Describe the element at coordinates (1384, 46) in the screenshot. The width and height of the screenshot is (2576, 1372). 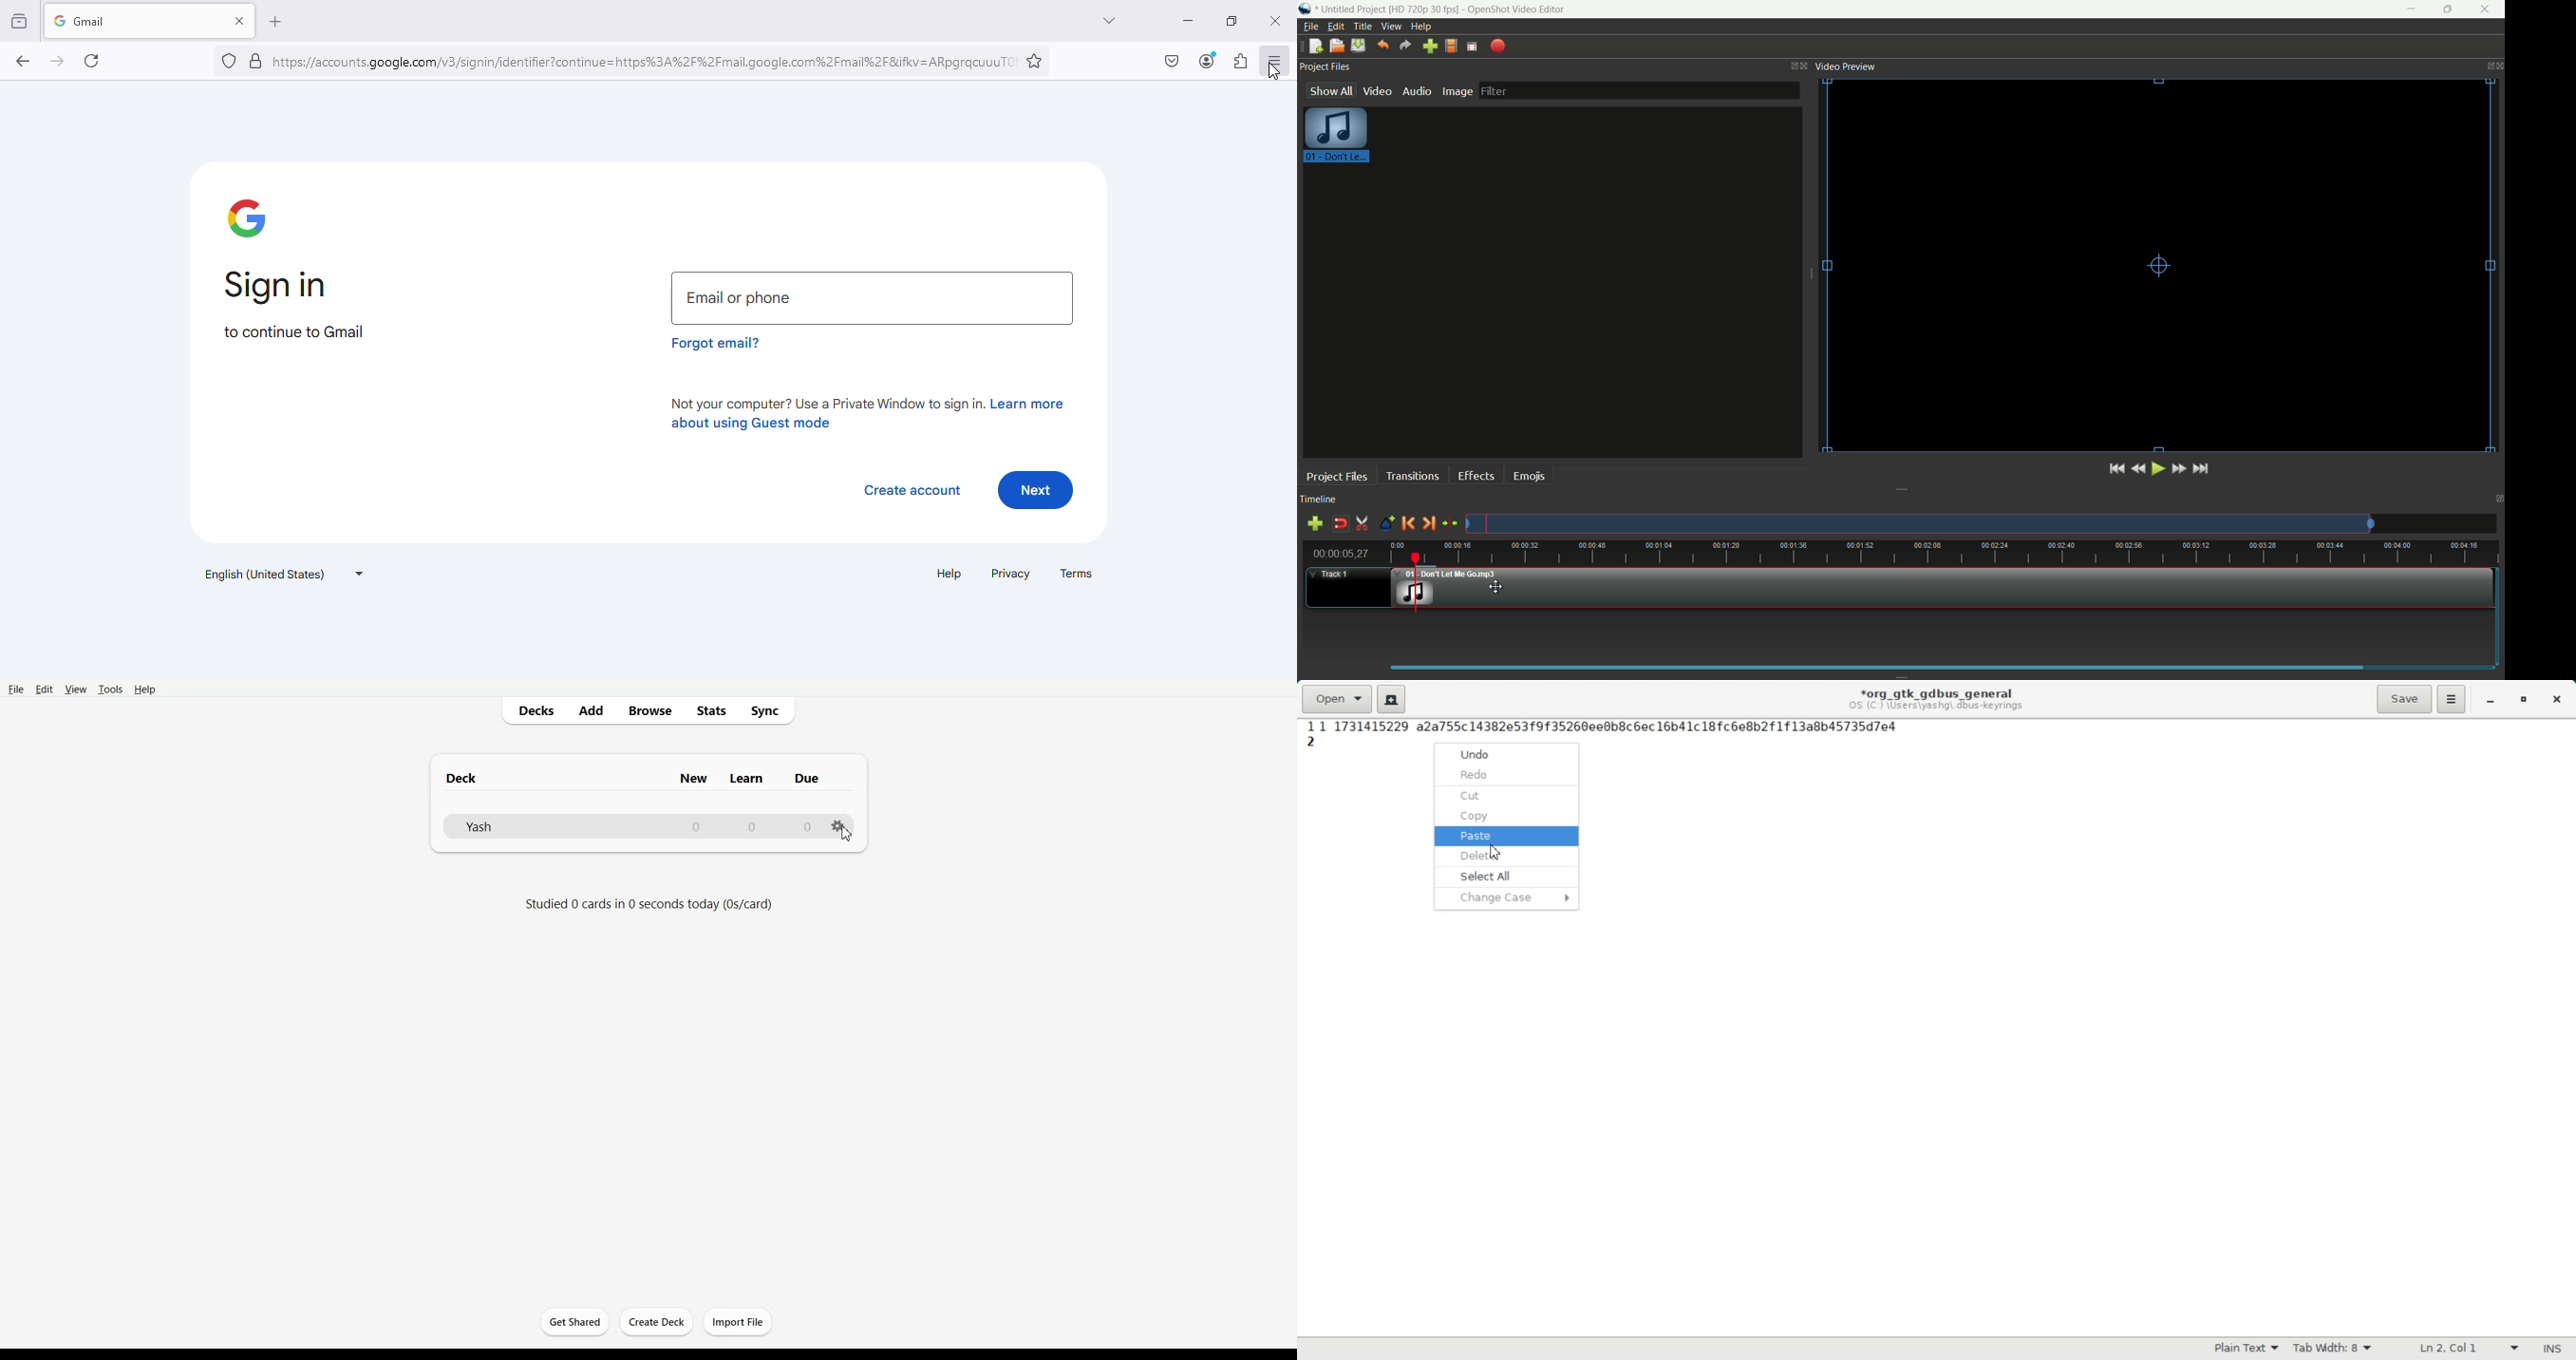
I see `undo` at that location.